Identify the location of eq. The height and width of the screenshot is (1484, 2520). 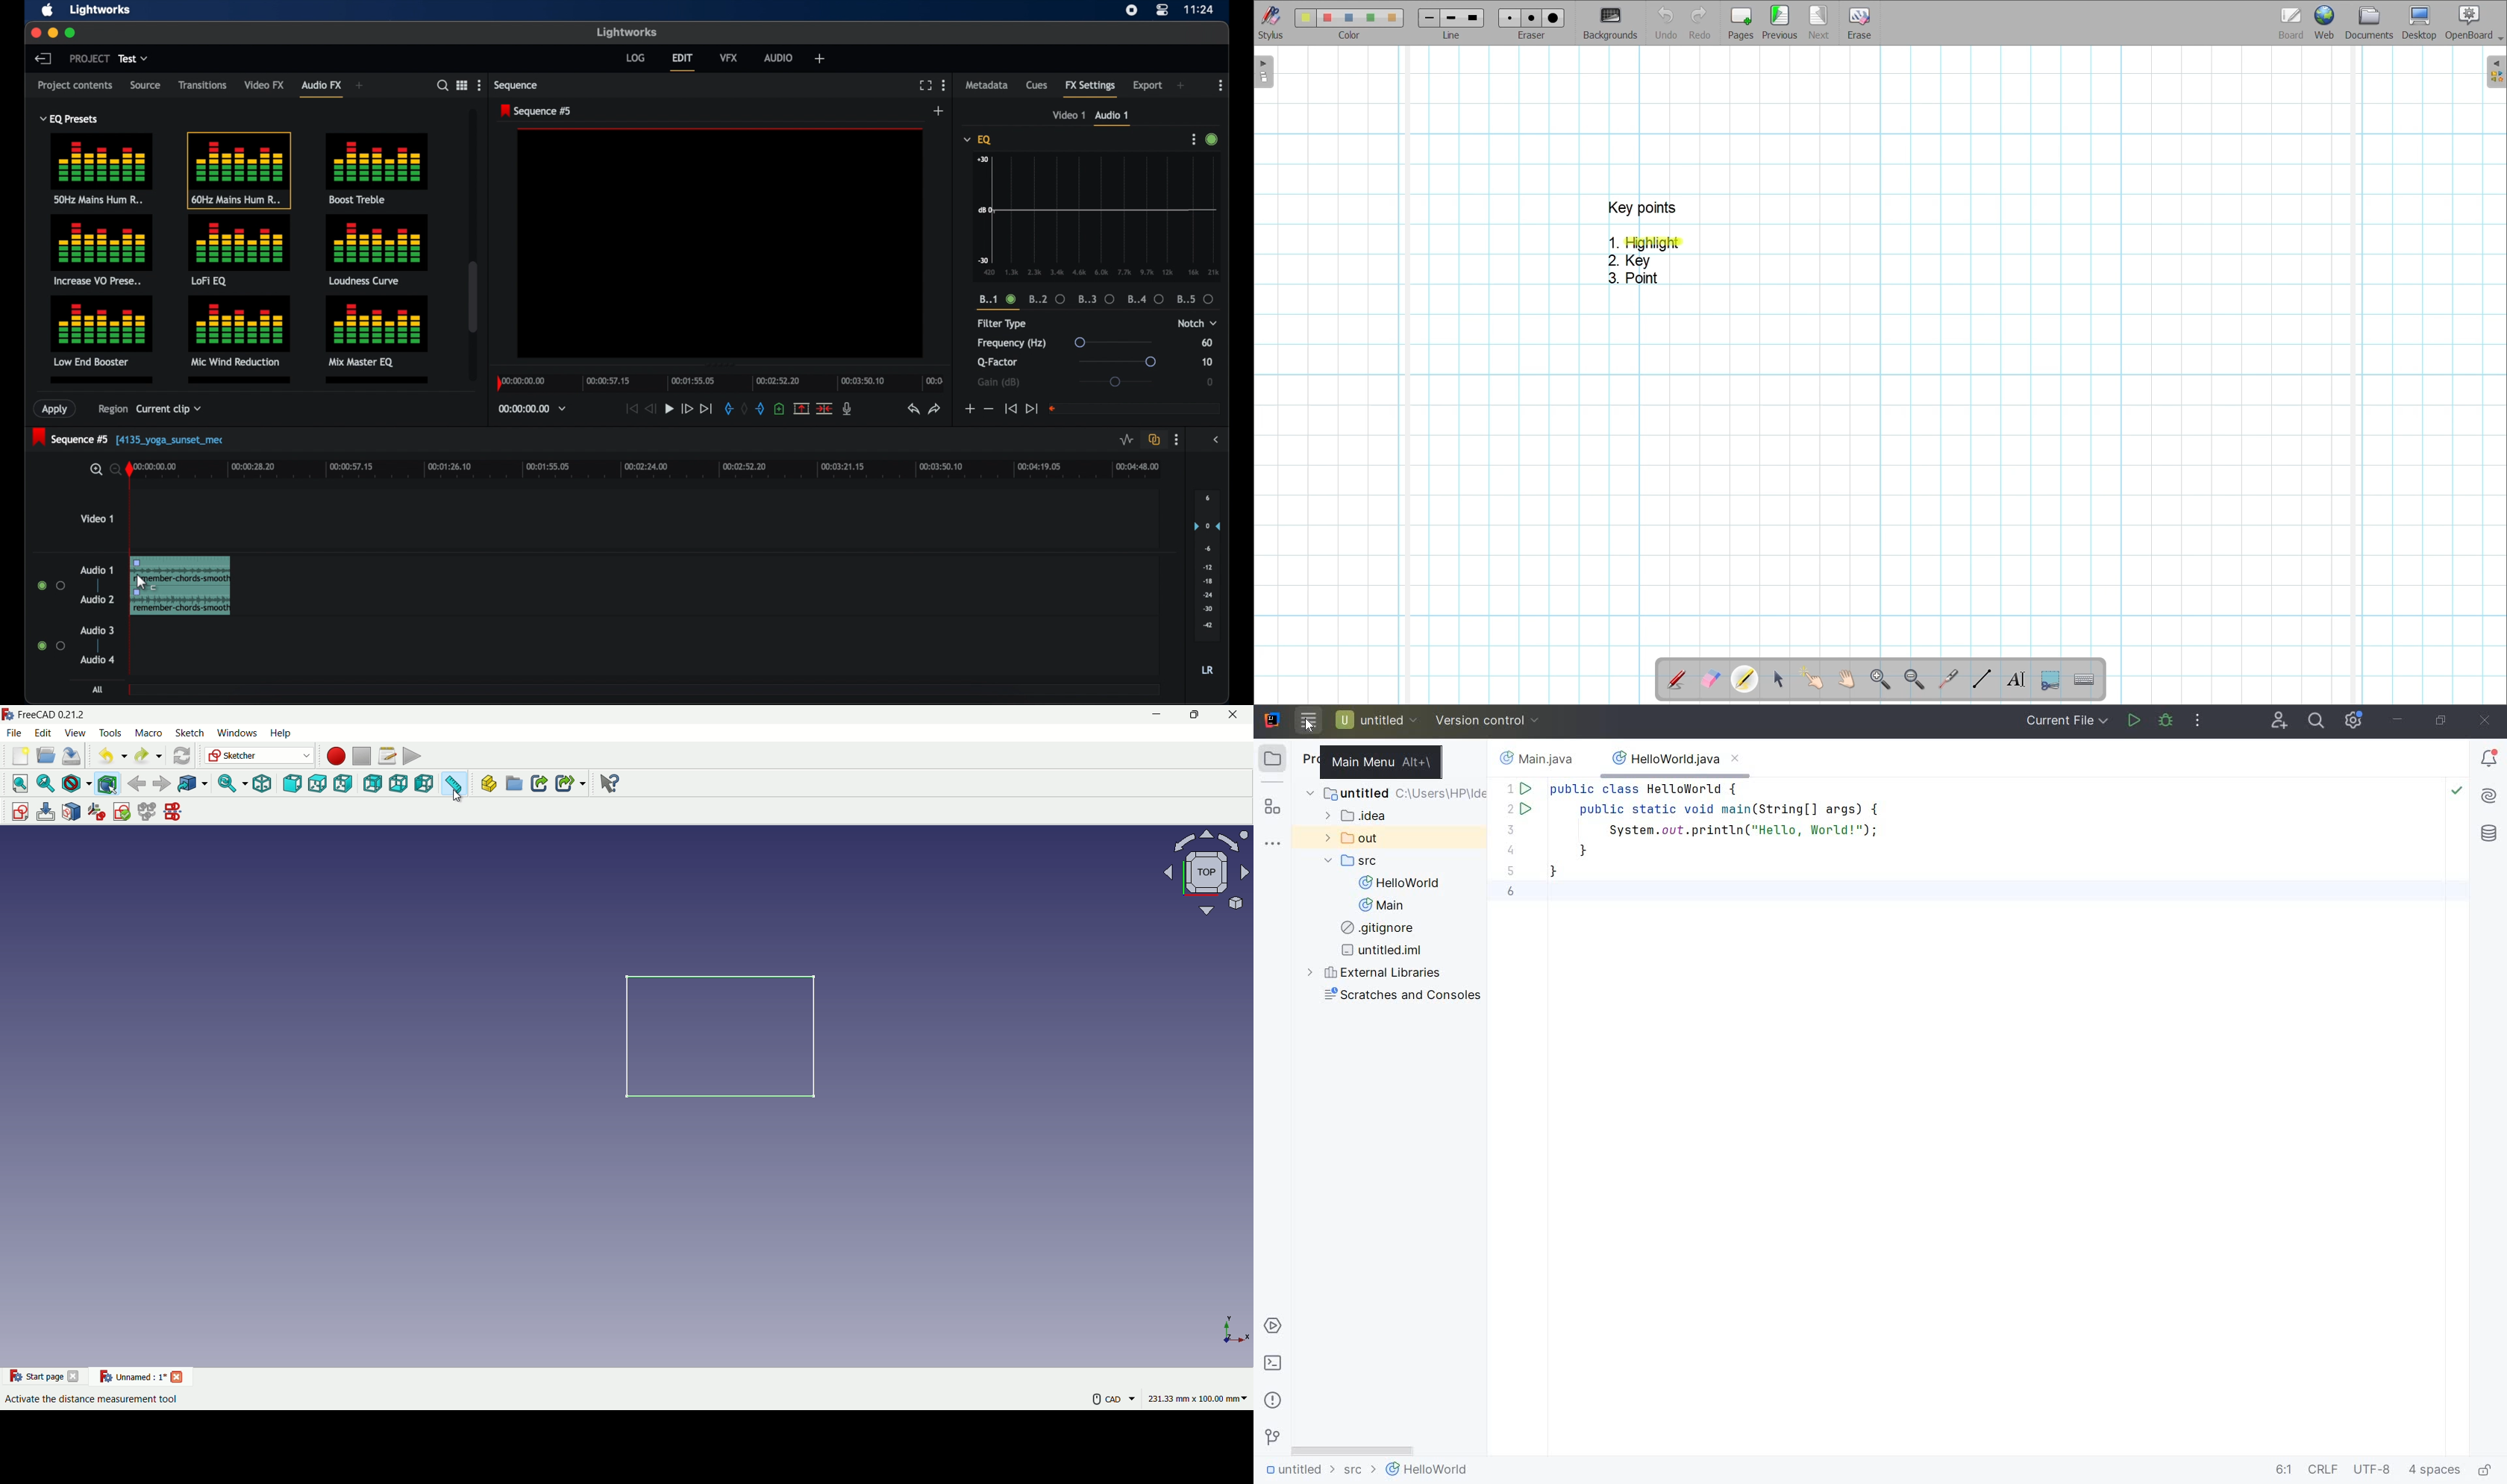
(979, 140).